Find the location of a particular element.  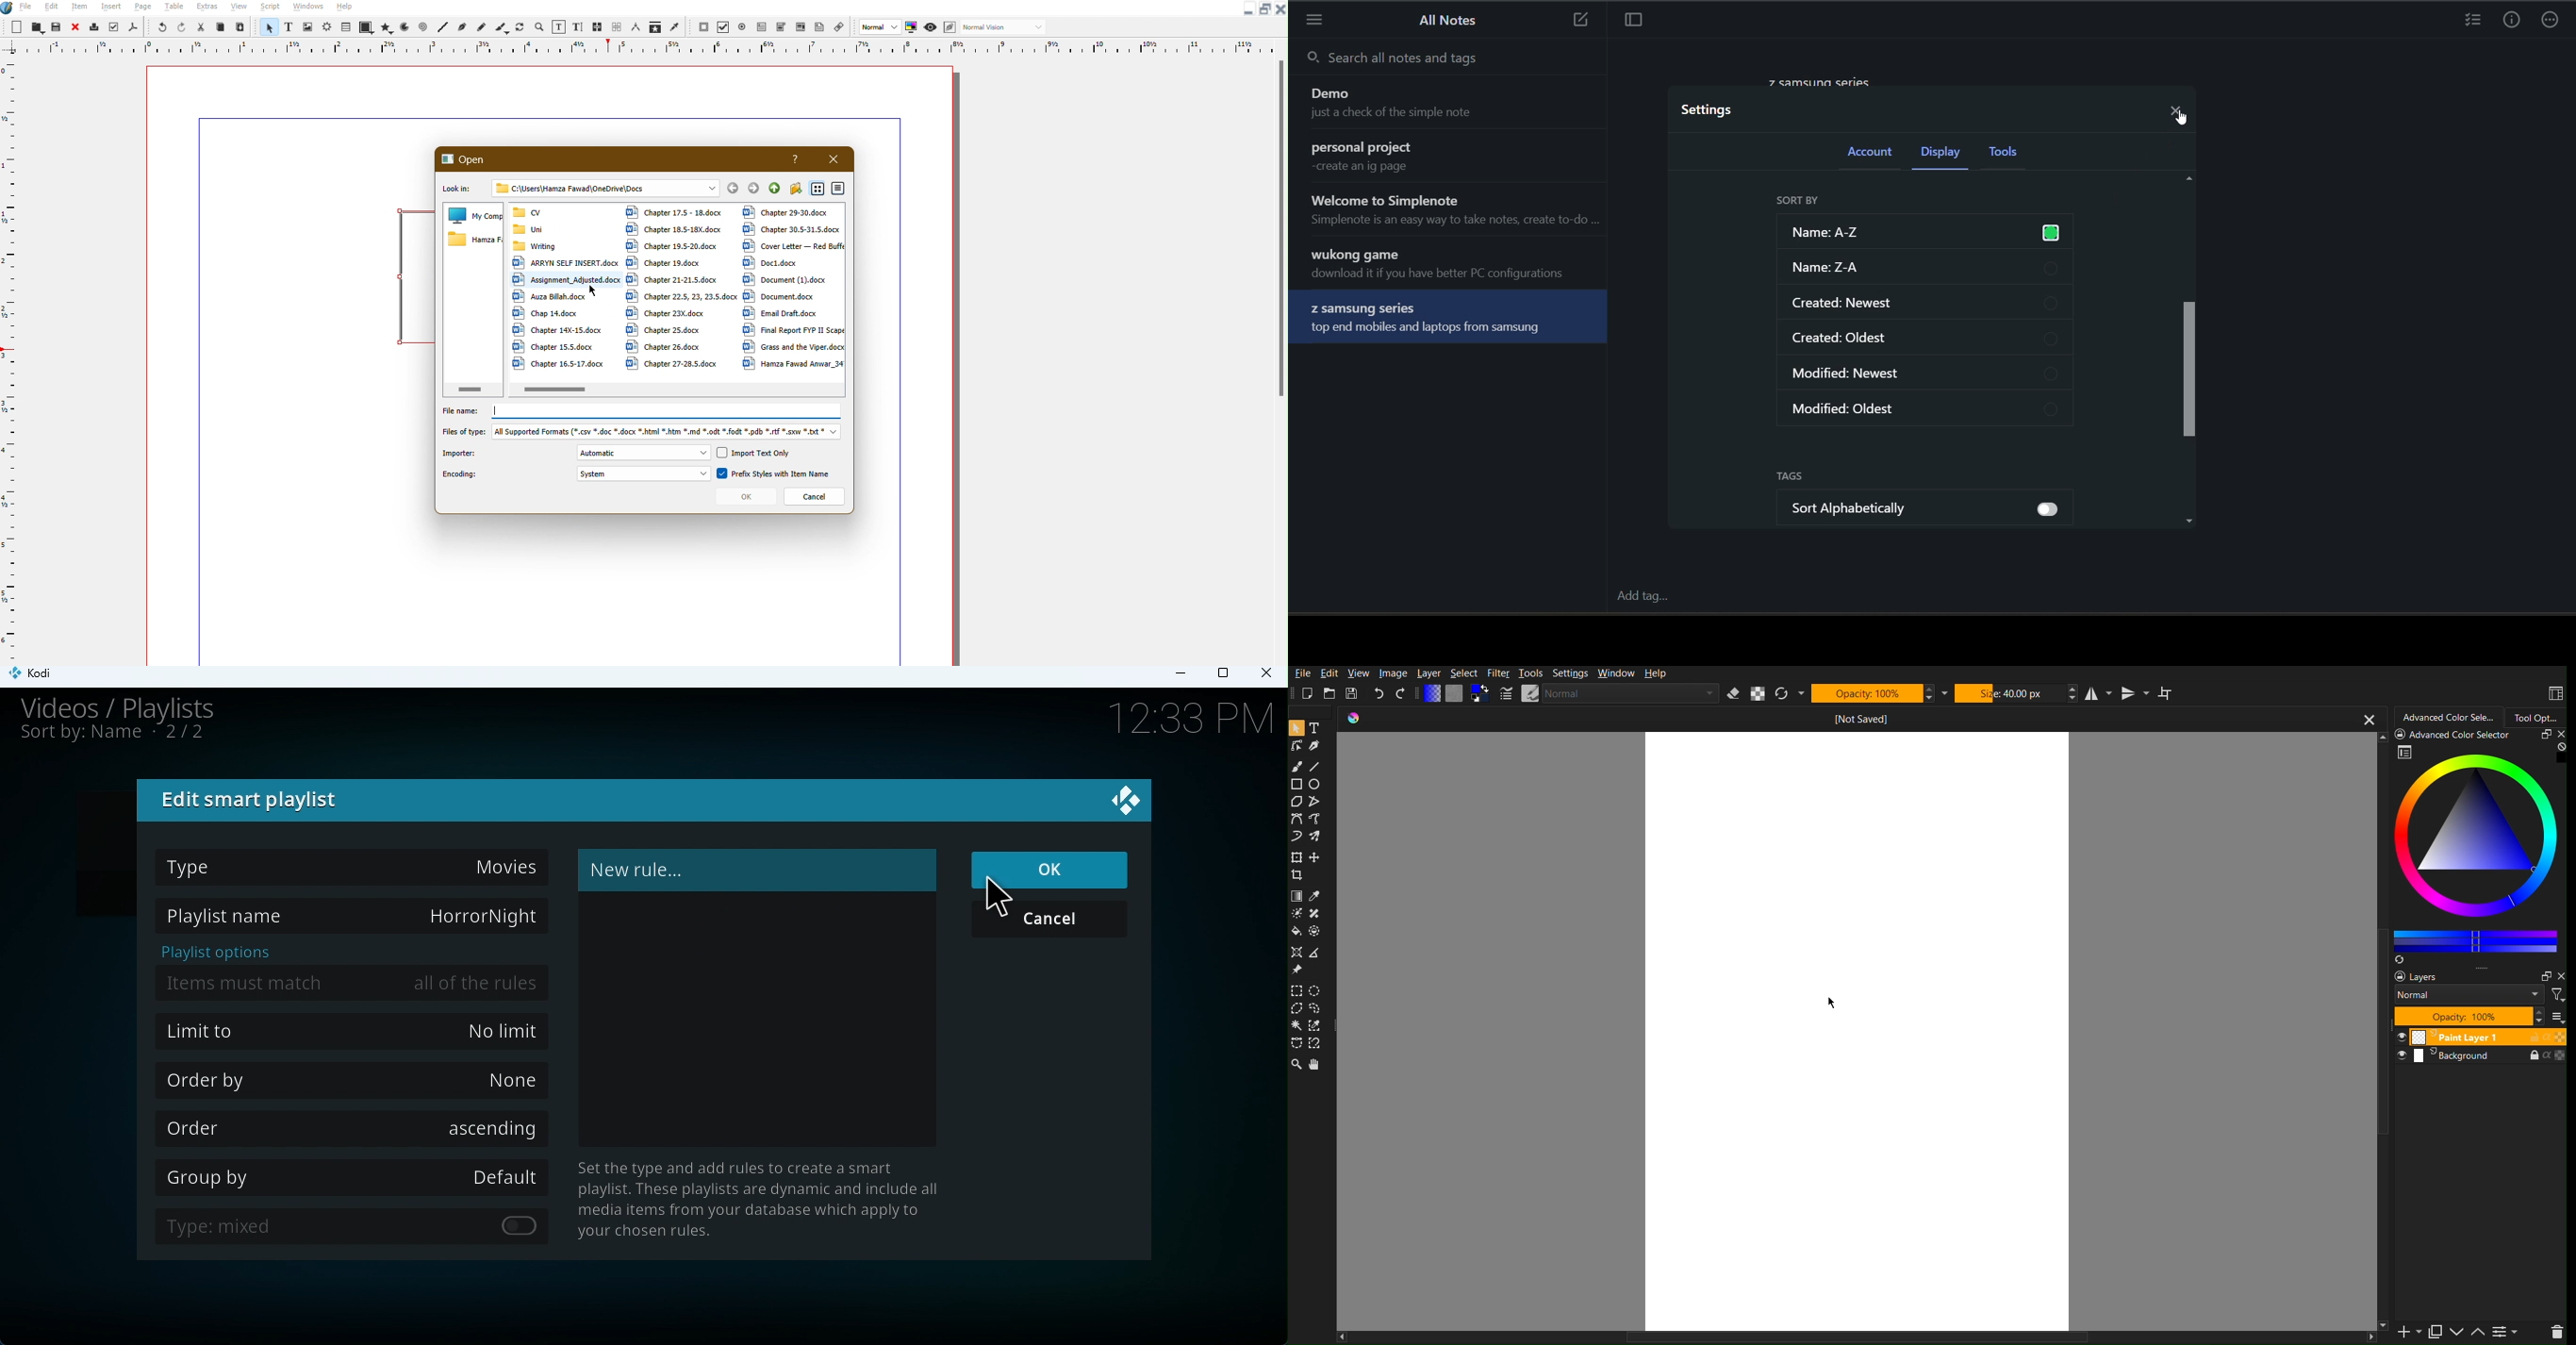

lock is located at coordinates (2524, 1055).